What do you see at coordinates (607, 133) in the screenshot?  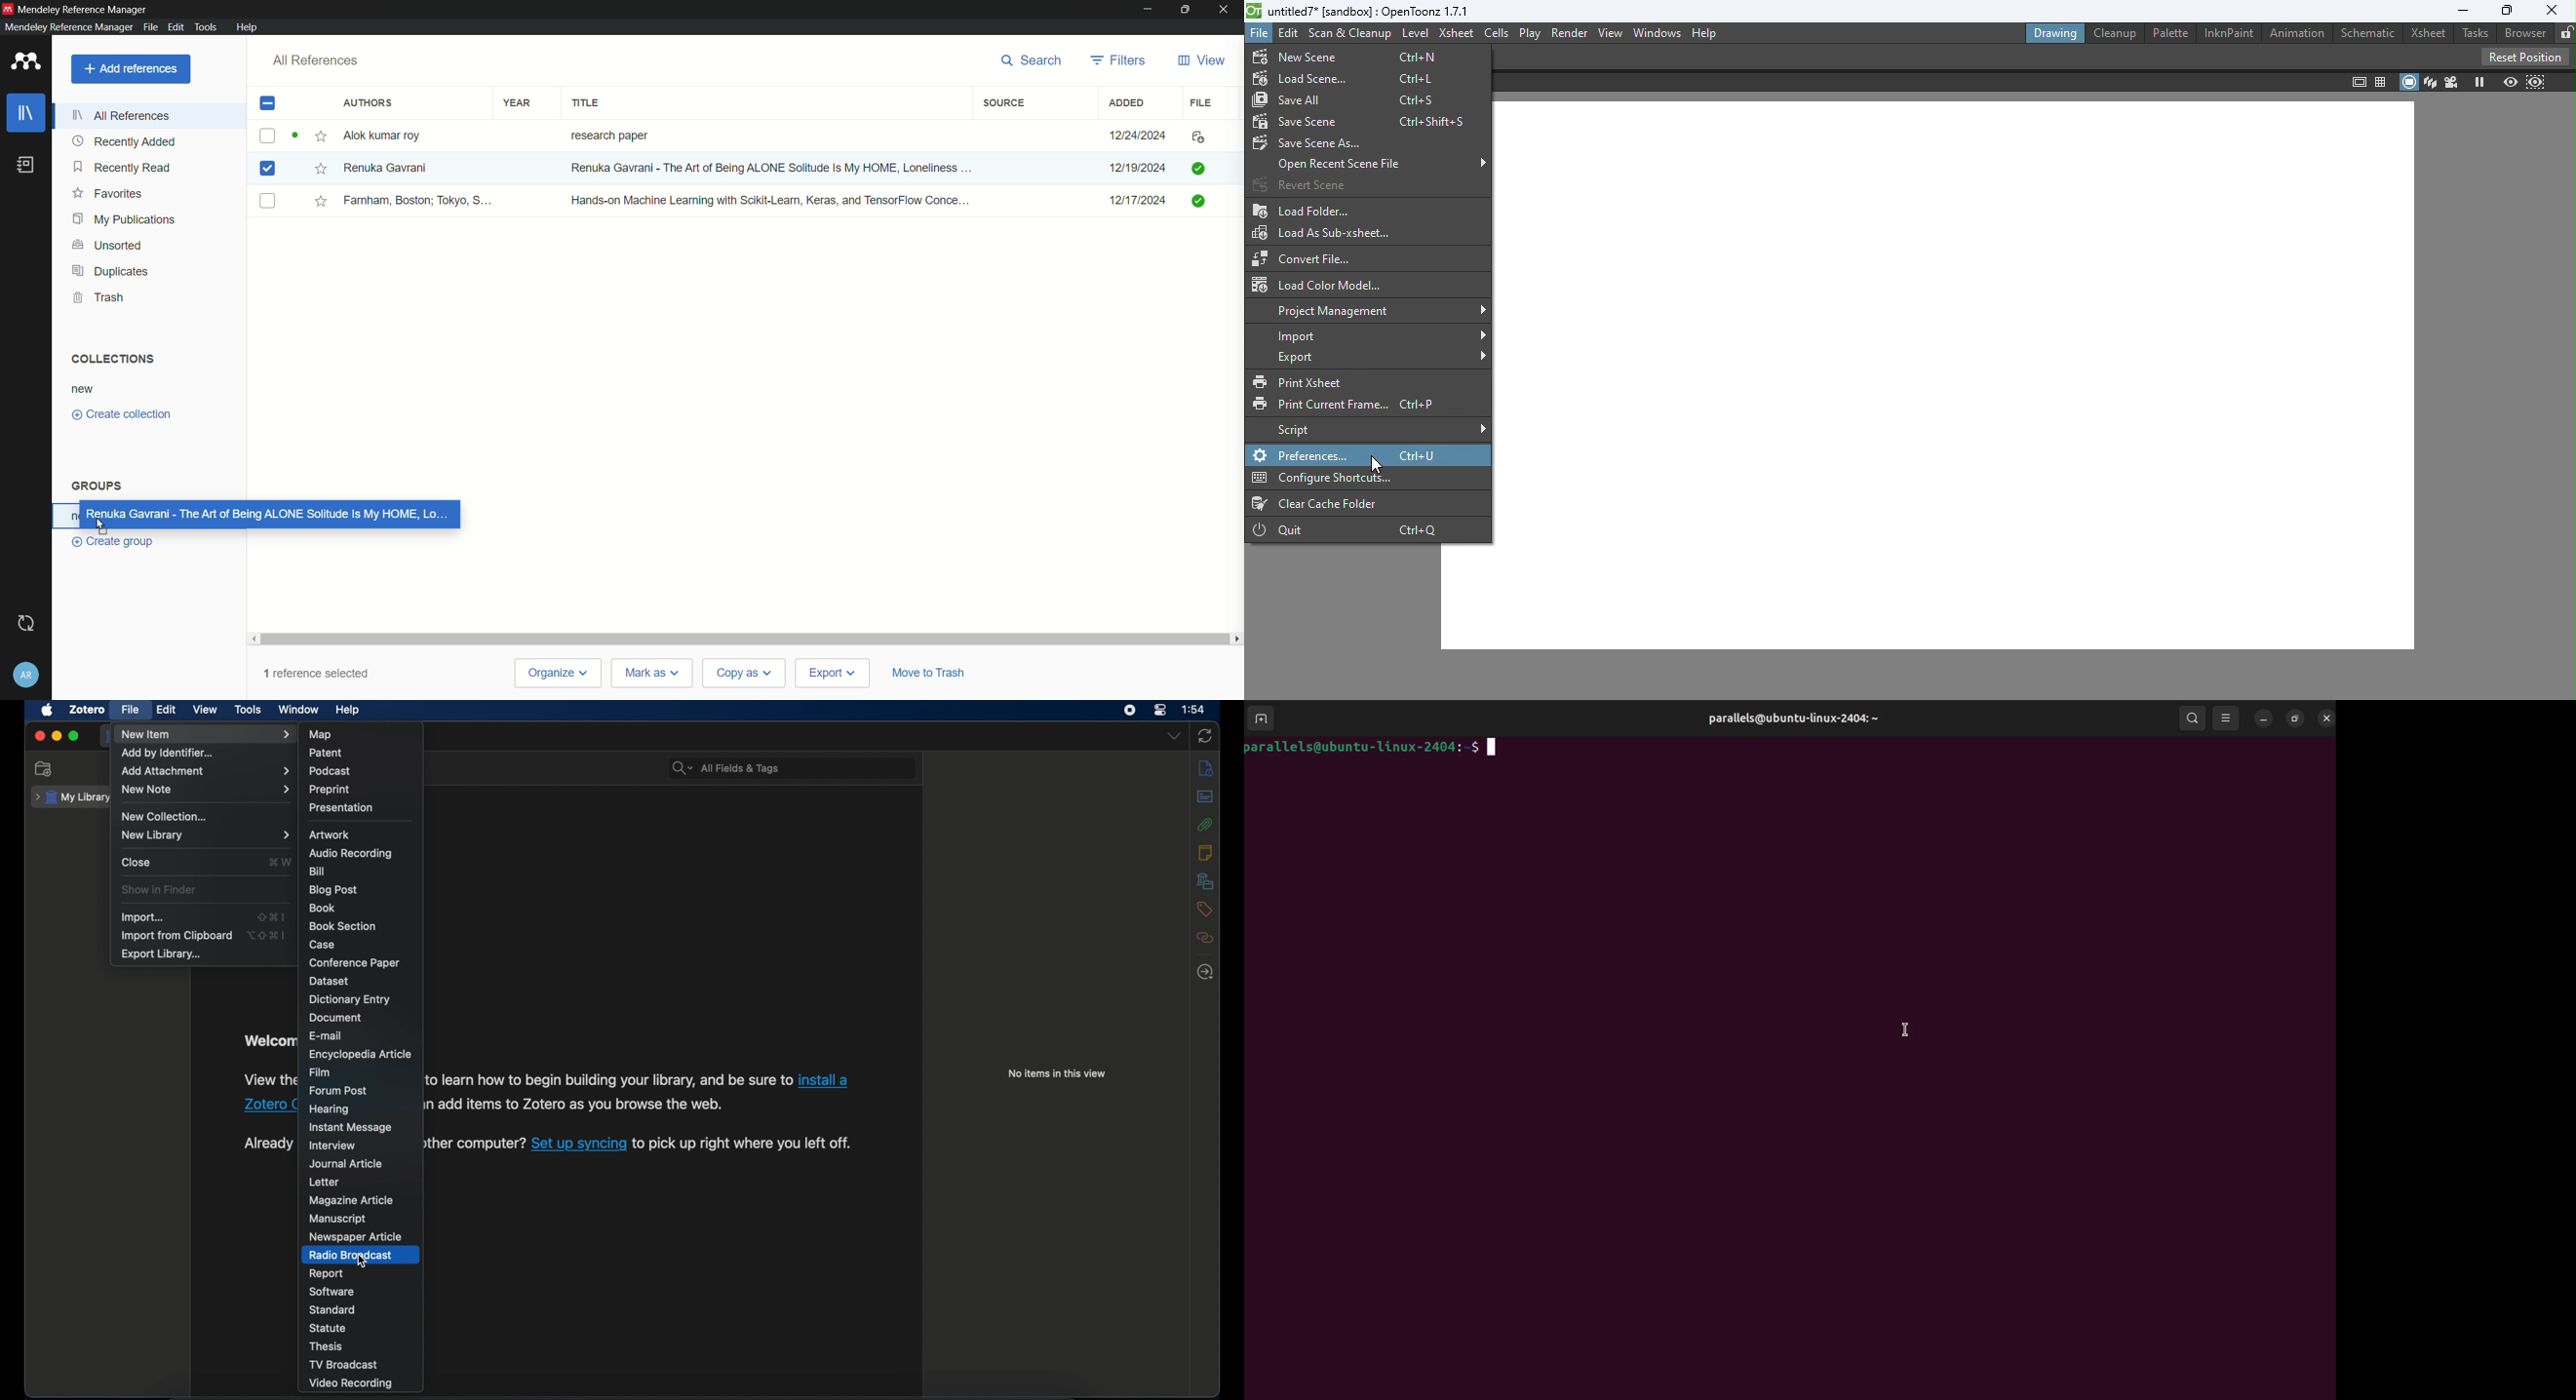 I see `reserach paper` at bounding box center [607, 133].